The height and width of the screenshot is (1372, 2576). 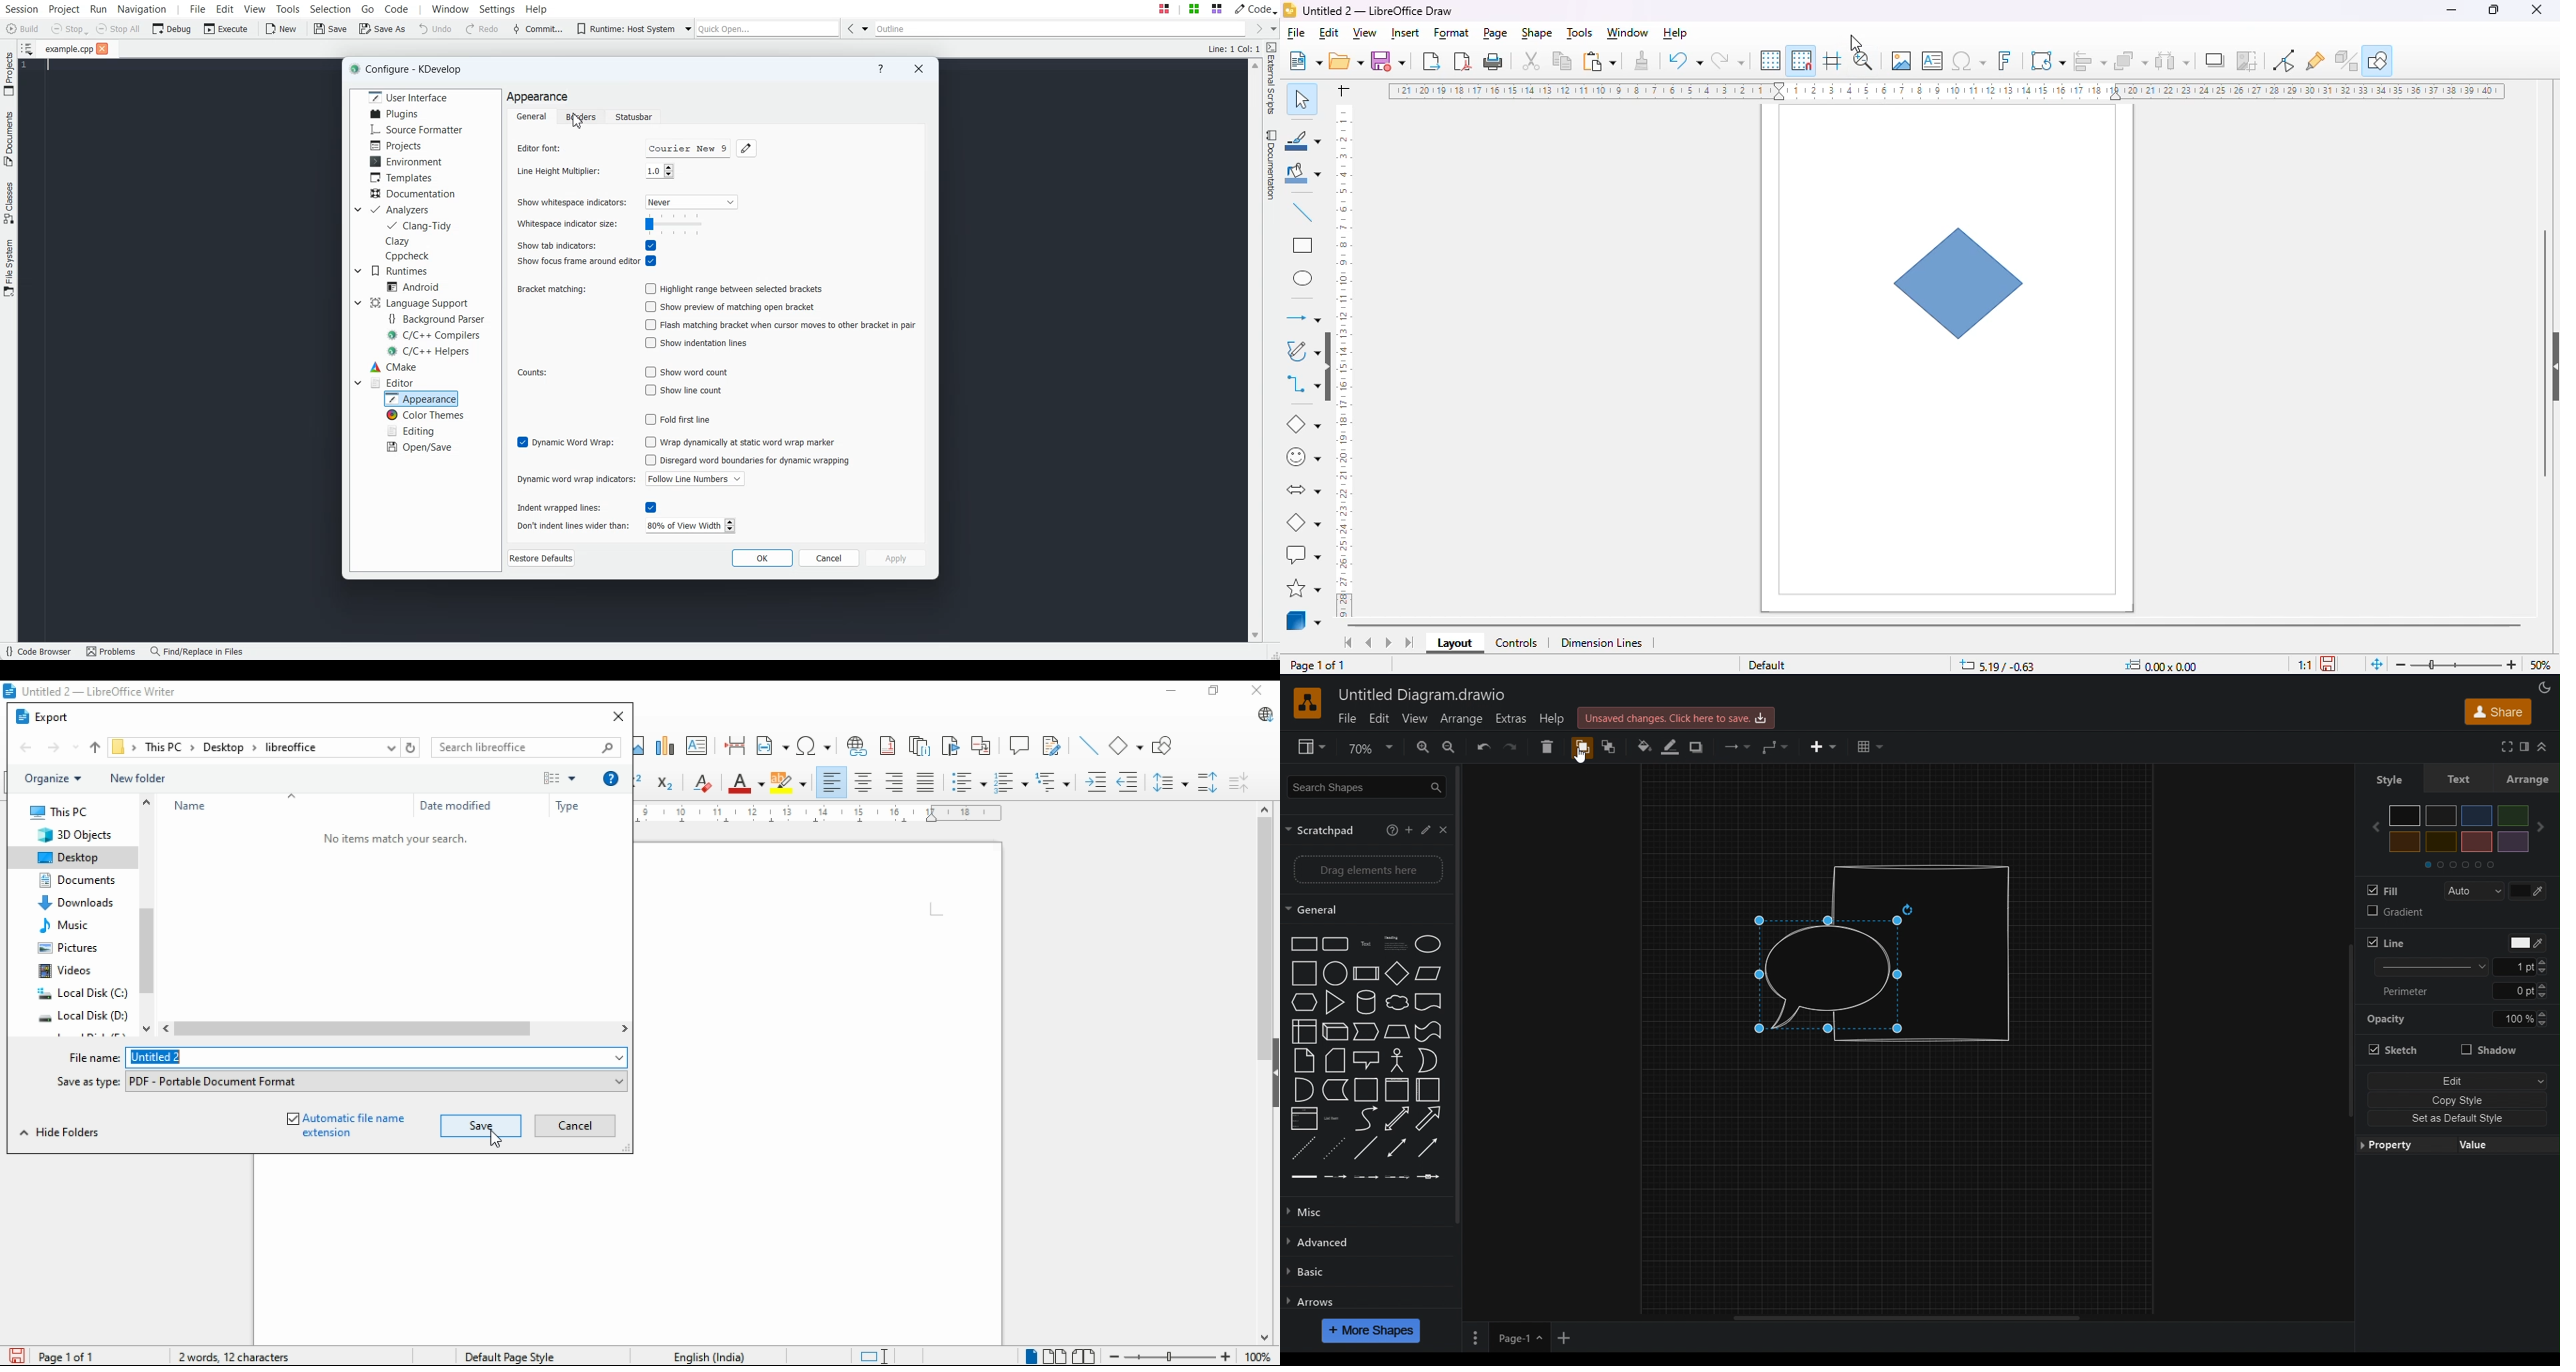 I want to click on save, so click(x=1391, y=61).